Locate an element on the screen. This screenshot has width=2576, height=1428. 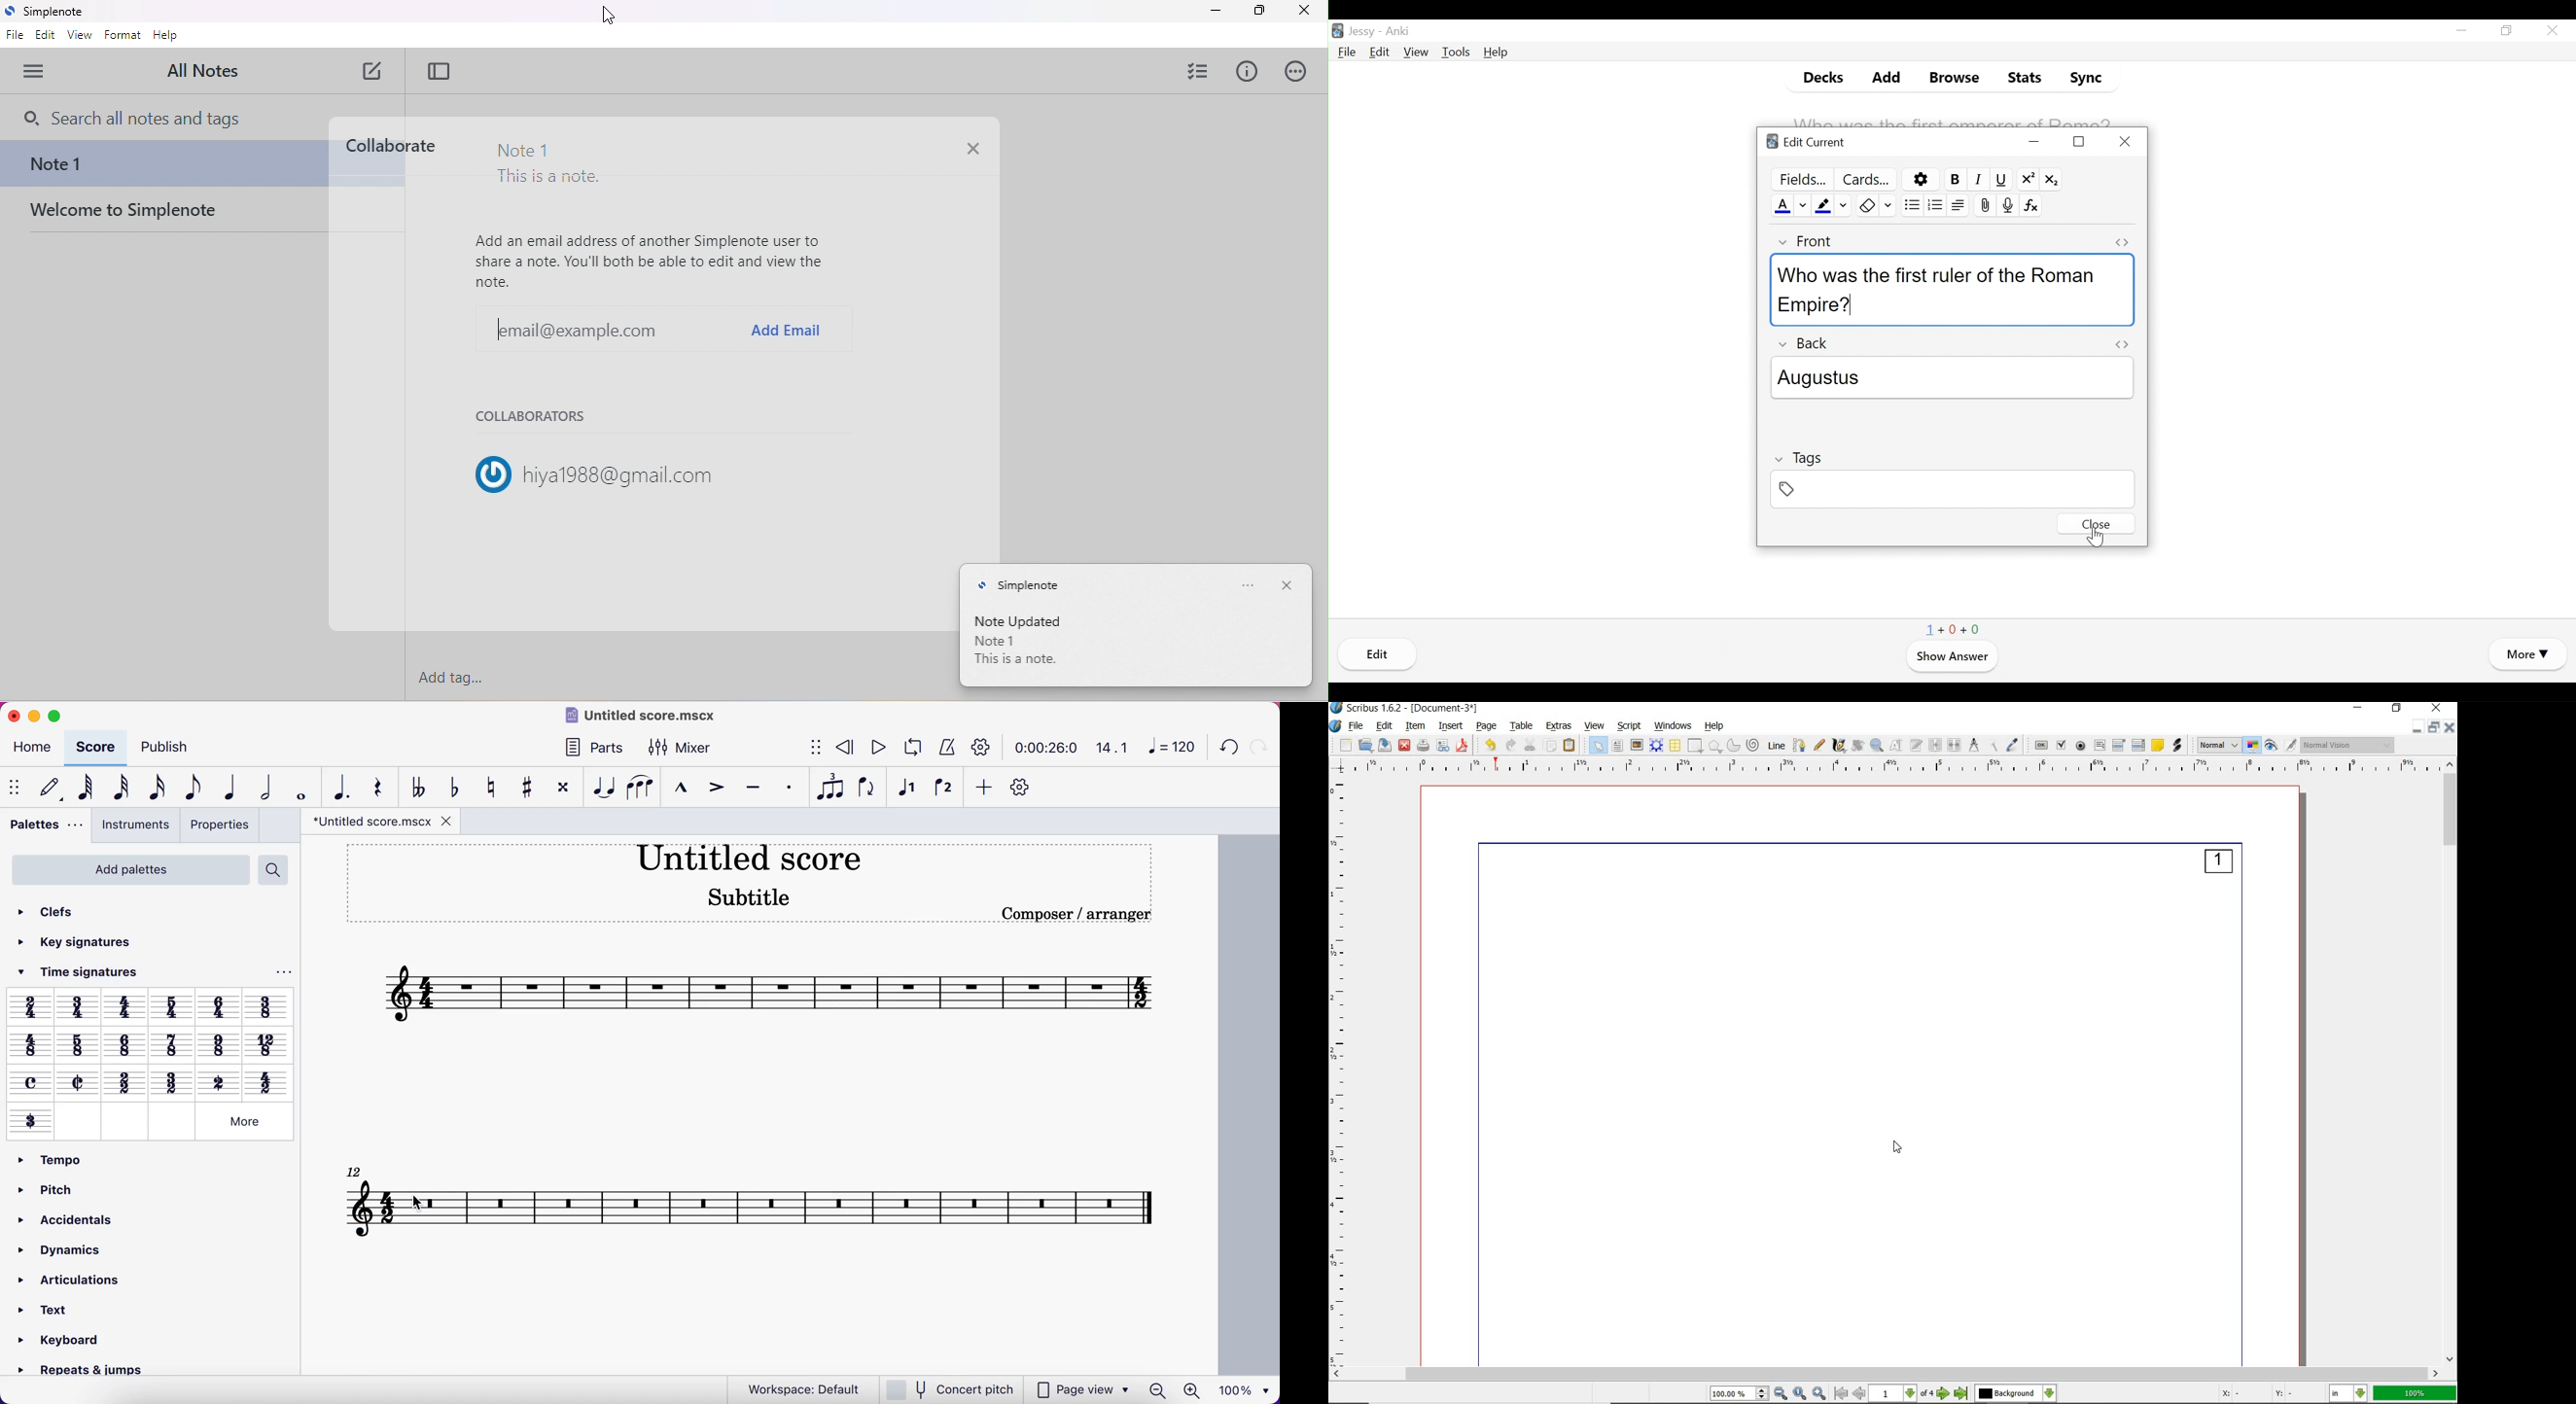
line is located at coordinates (1776, 745).